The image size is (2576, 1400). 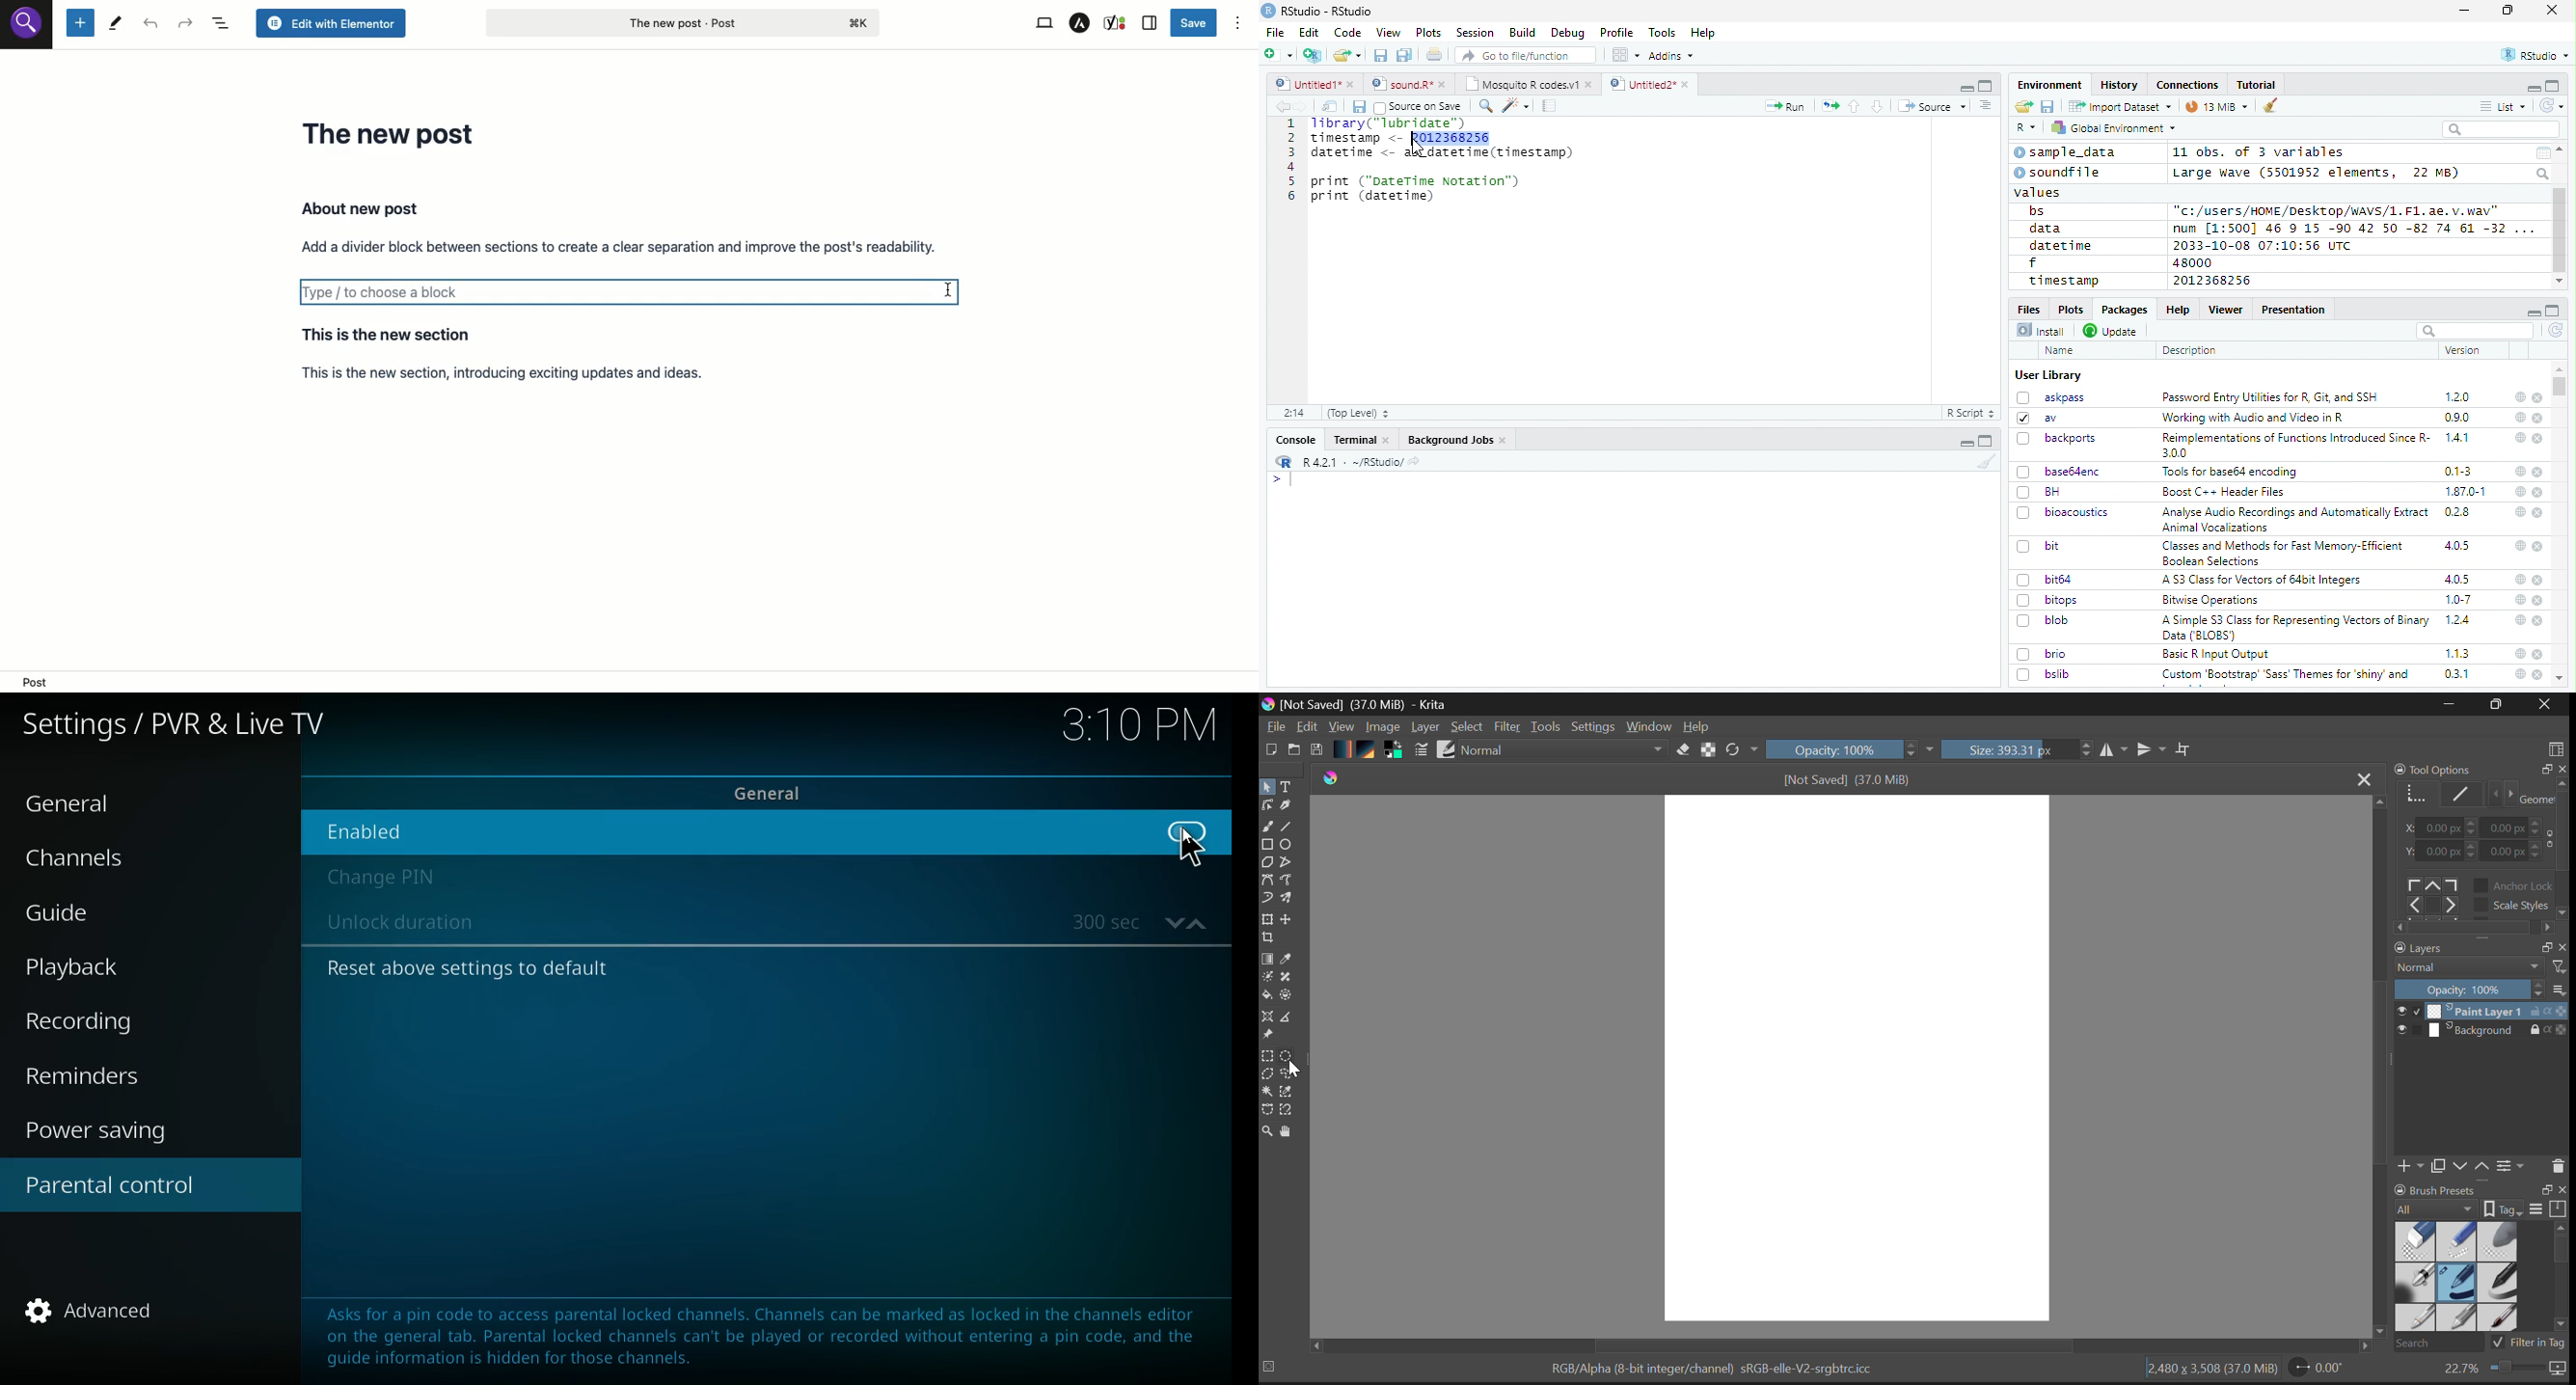 I want to click on Smart Patch Tool, so click(x=1288, y=979).